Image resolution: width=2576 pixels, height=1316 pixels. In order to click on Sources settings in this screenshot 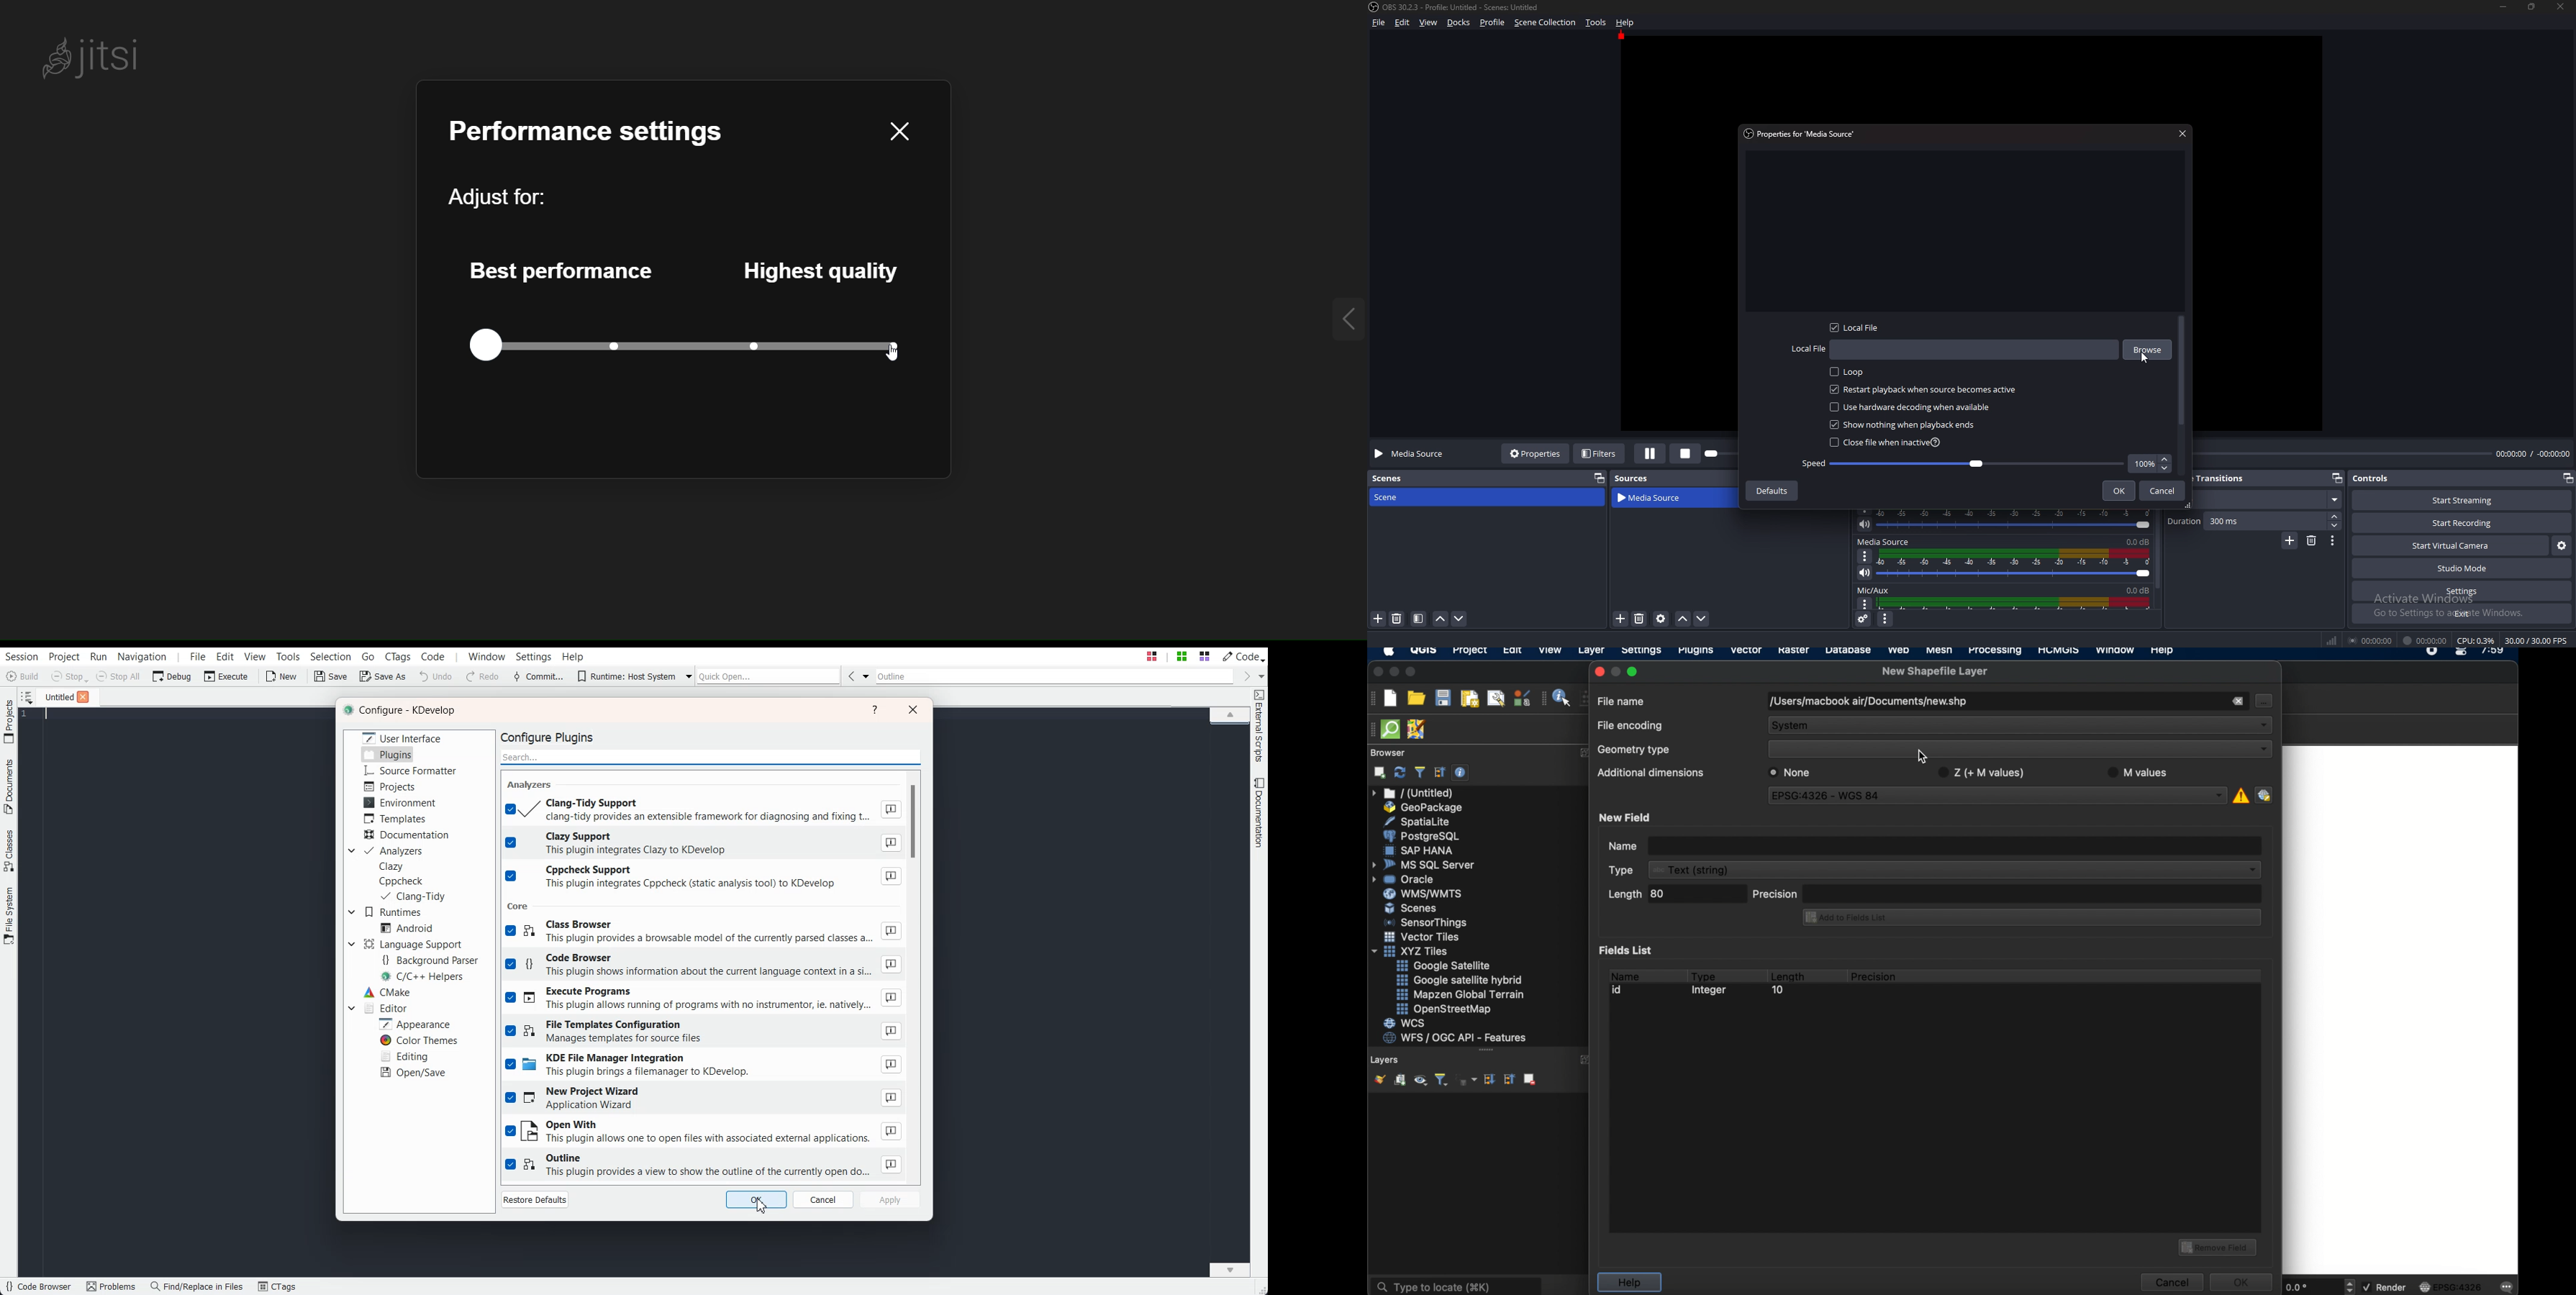, I will do `click(1662, 619)`.